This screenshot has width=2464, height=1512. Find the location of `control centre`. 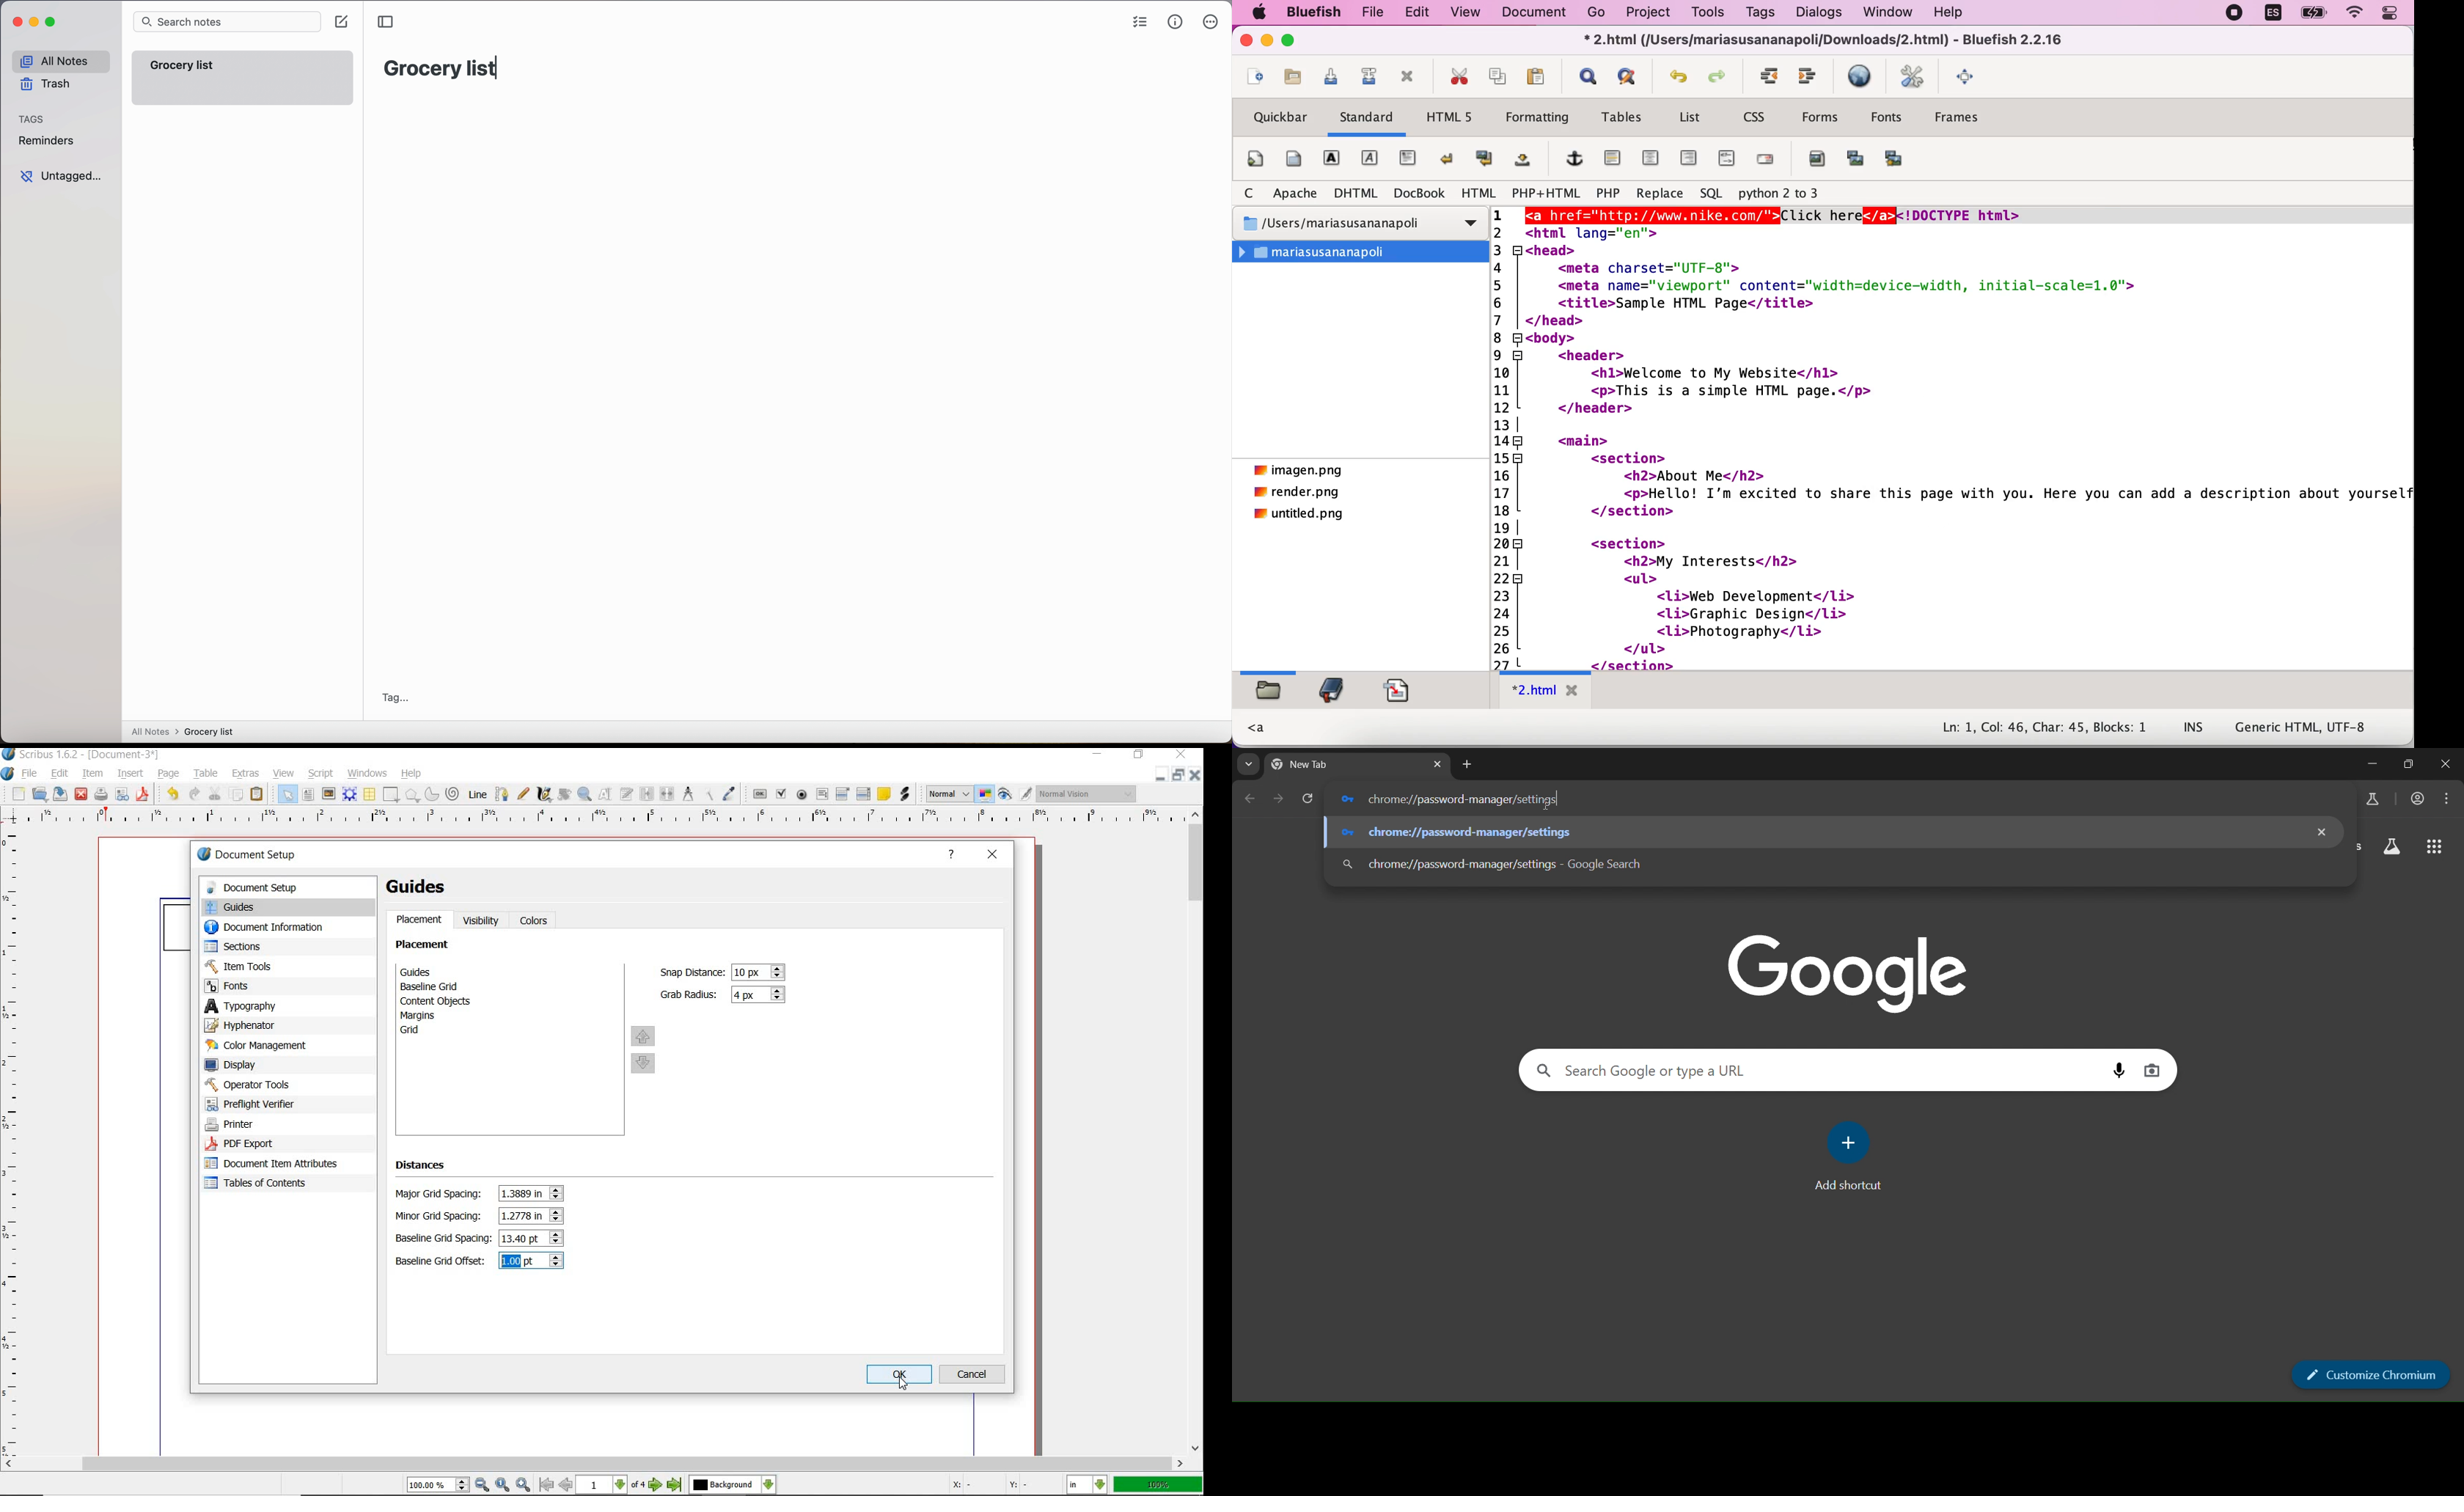

control centre is located at coordinates (2390, 13).